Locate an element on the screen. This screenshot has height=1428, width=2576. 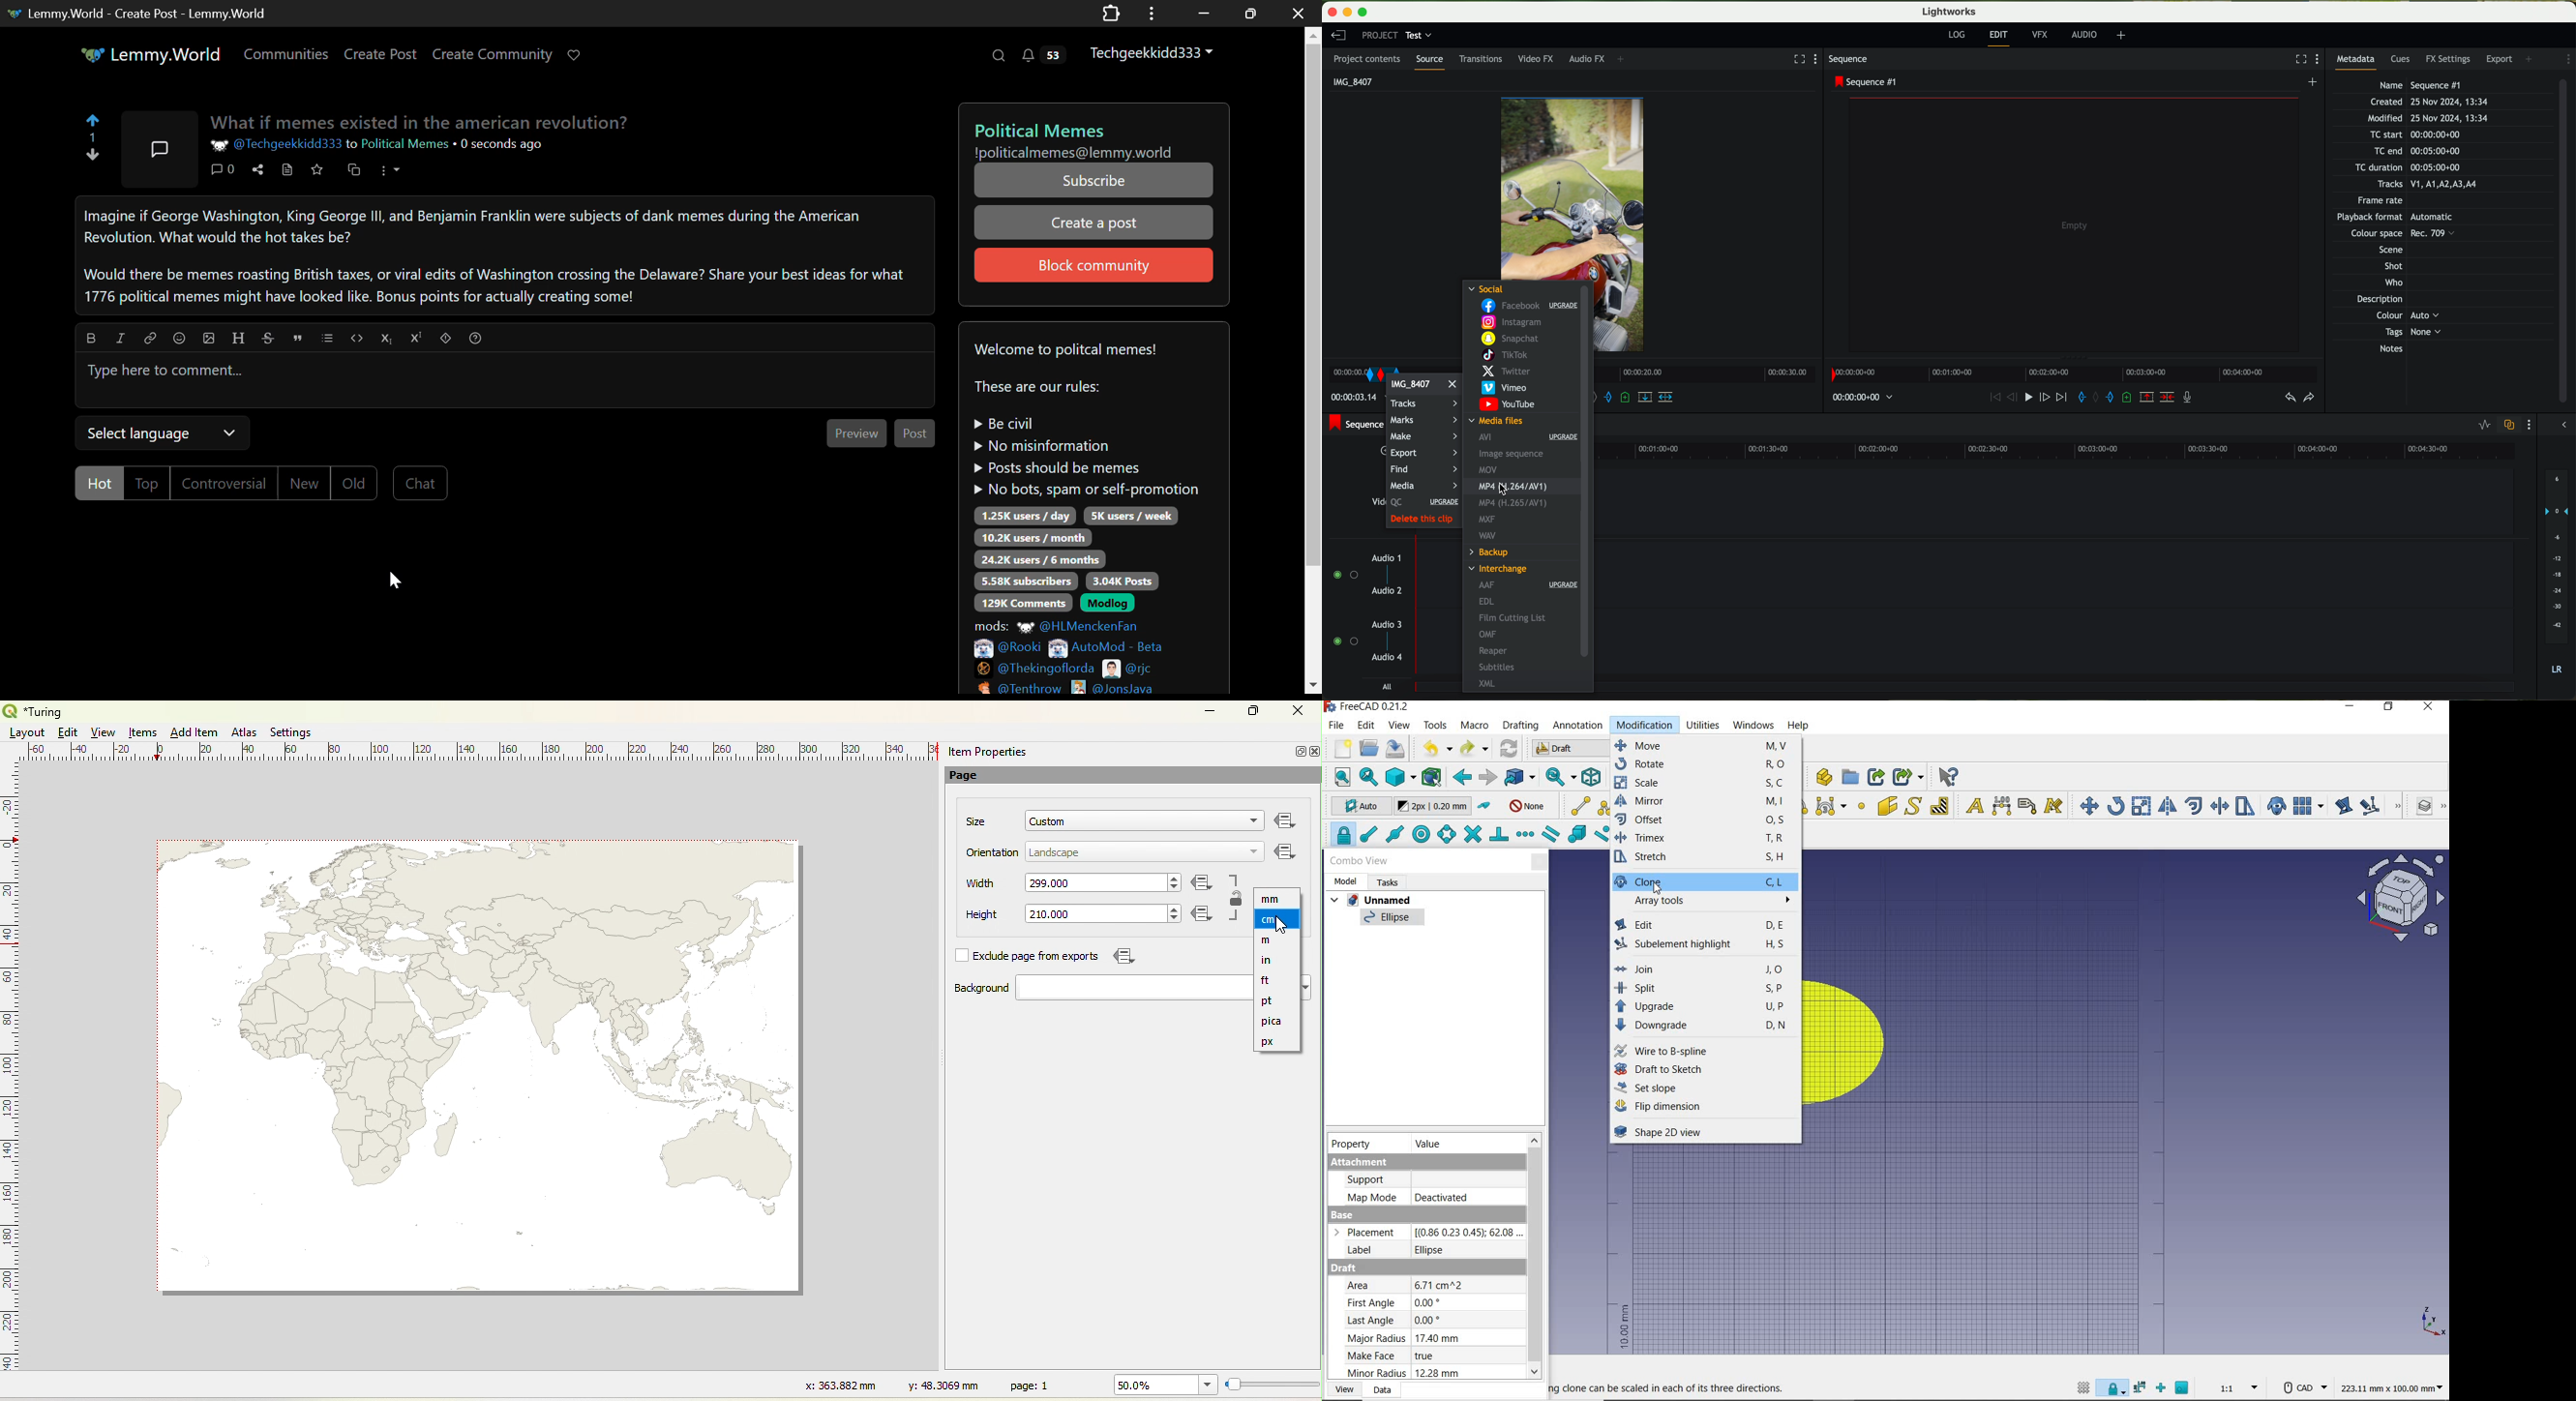
scroll bar is located at coordinates (1586, 472).